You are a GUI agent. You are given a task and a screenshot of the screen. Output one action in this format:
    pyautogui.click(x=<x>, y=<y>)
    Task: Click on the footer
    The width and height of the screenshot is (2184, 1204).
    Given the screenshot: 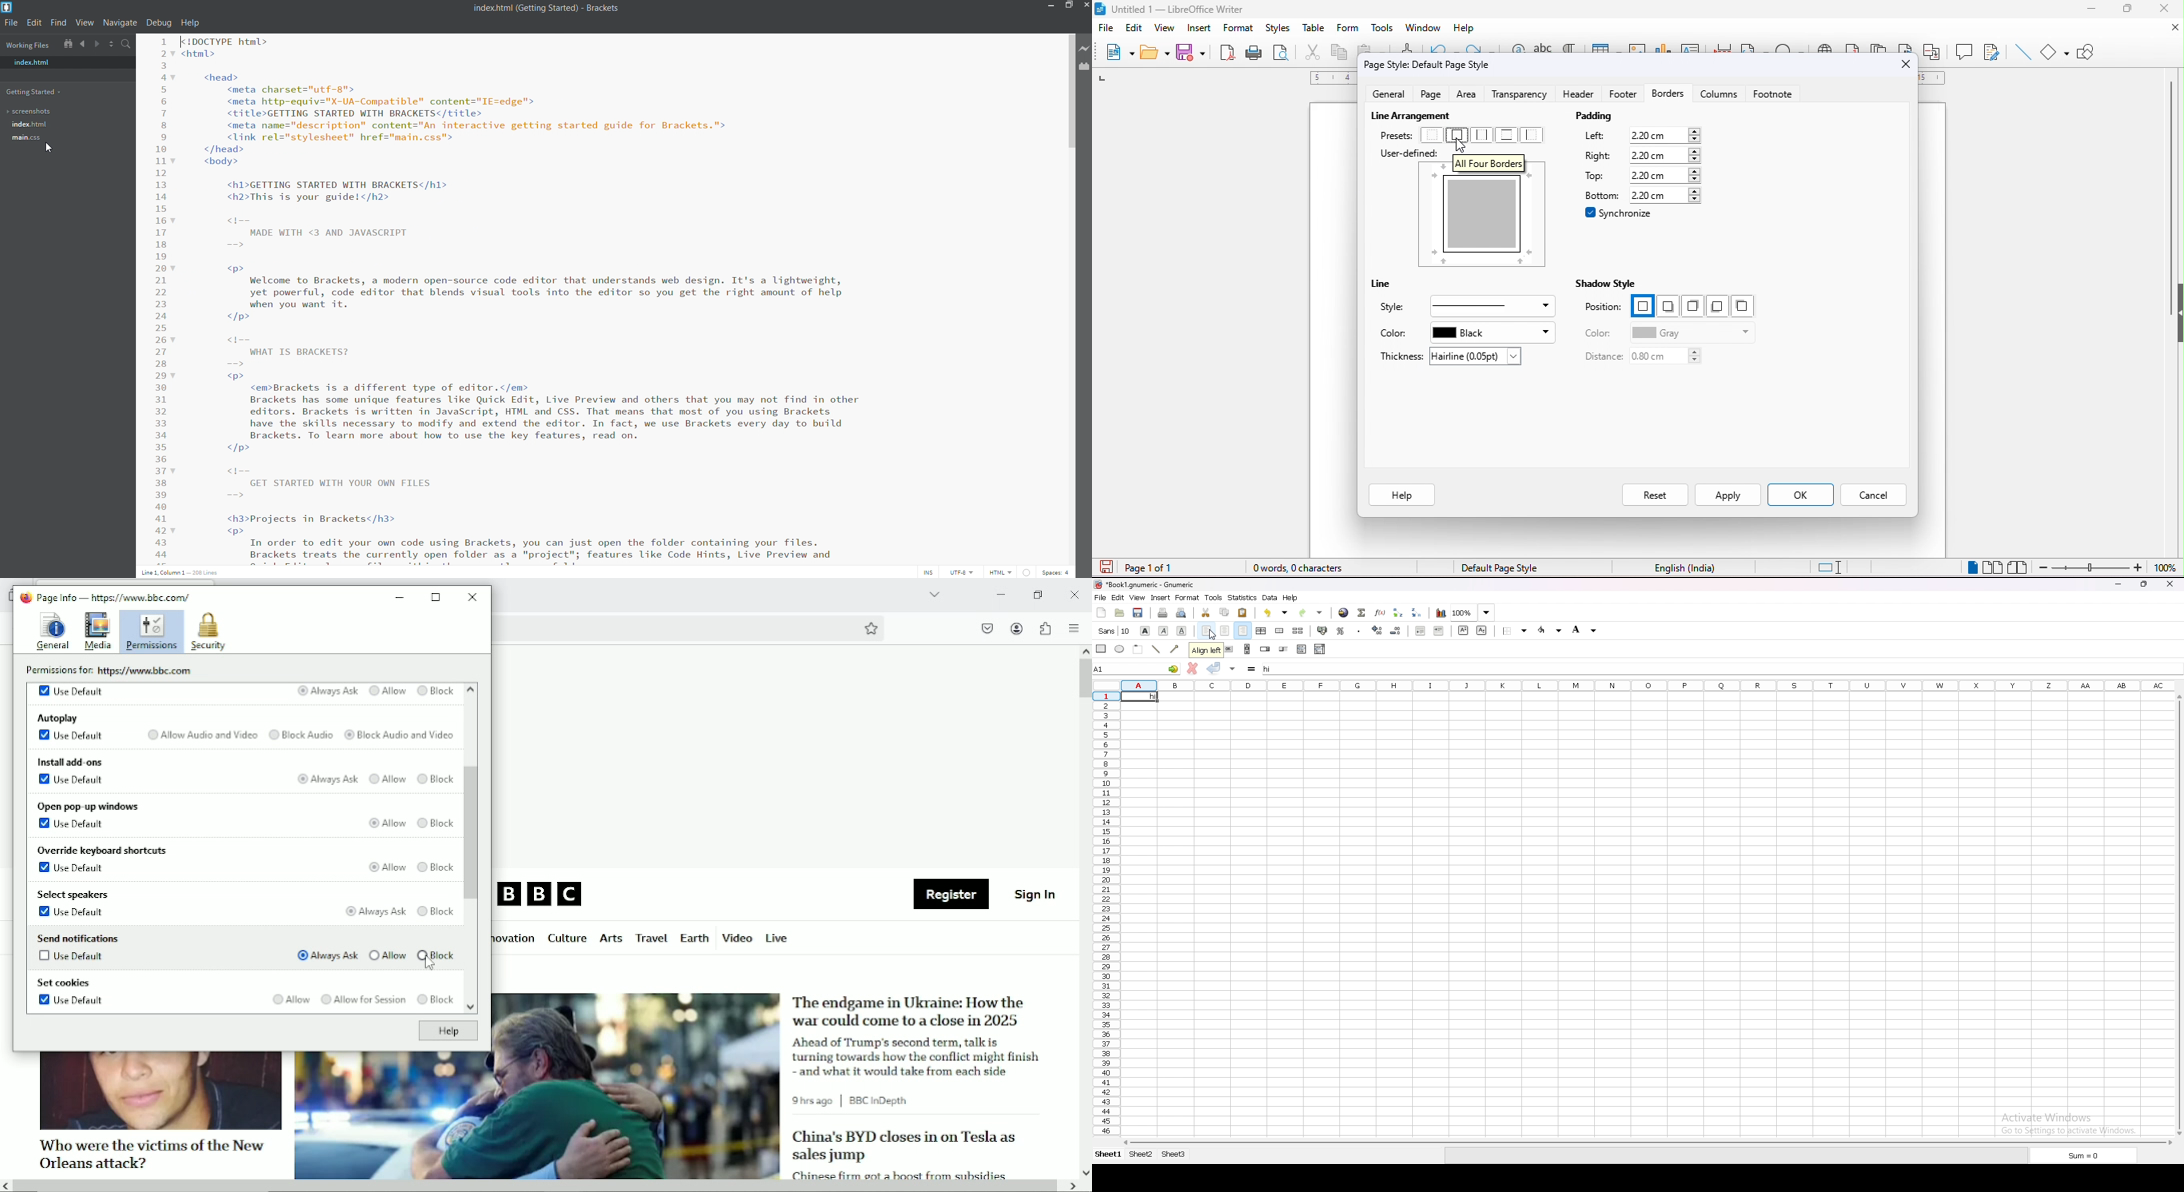 What is the action you would take?
    pyautogui.click(x=1620, y=98)
    